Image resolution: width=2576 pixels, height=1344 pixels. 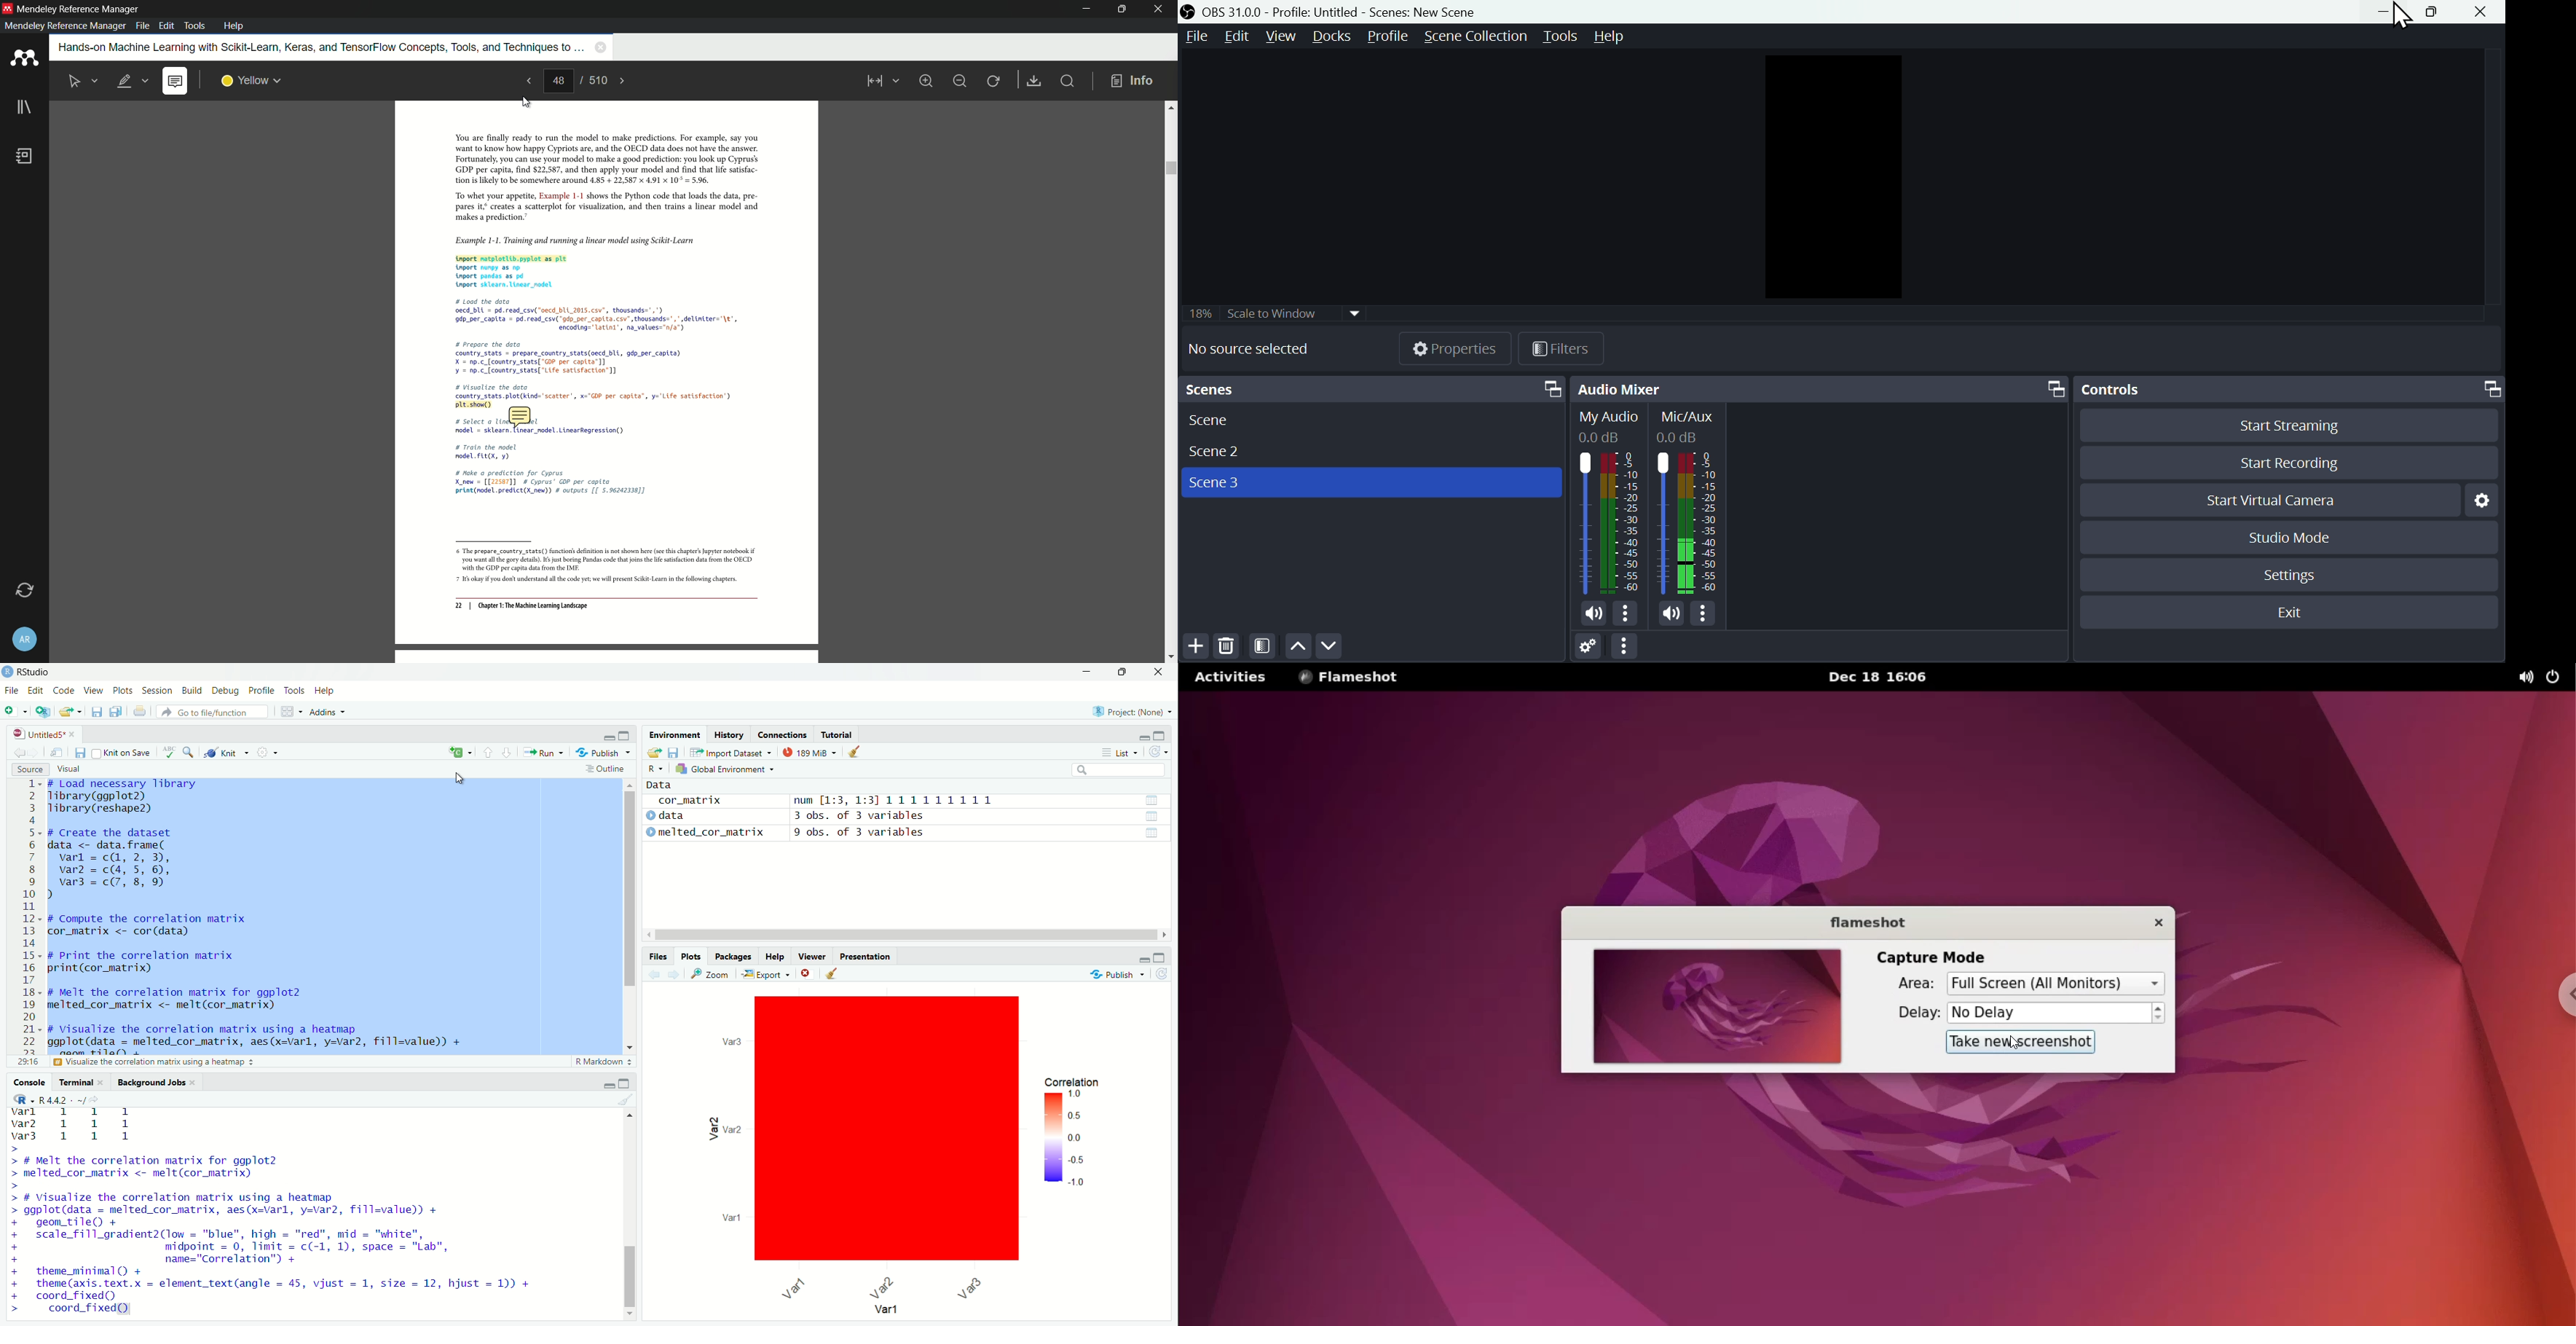 I want to click on num [1:3, 1:3]1 111111111, so click(x=981, y=801).